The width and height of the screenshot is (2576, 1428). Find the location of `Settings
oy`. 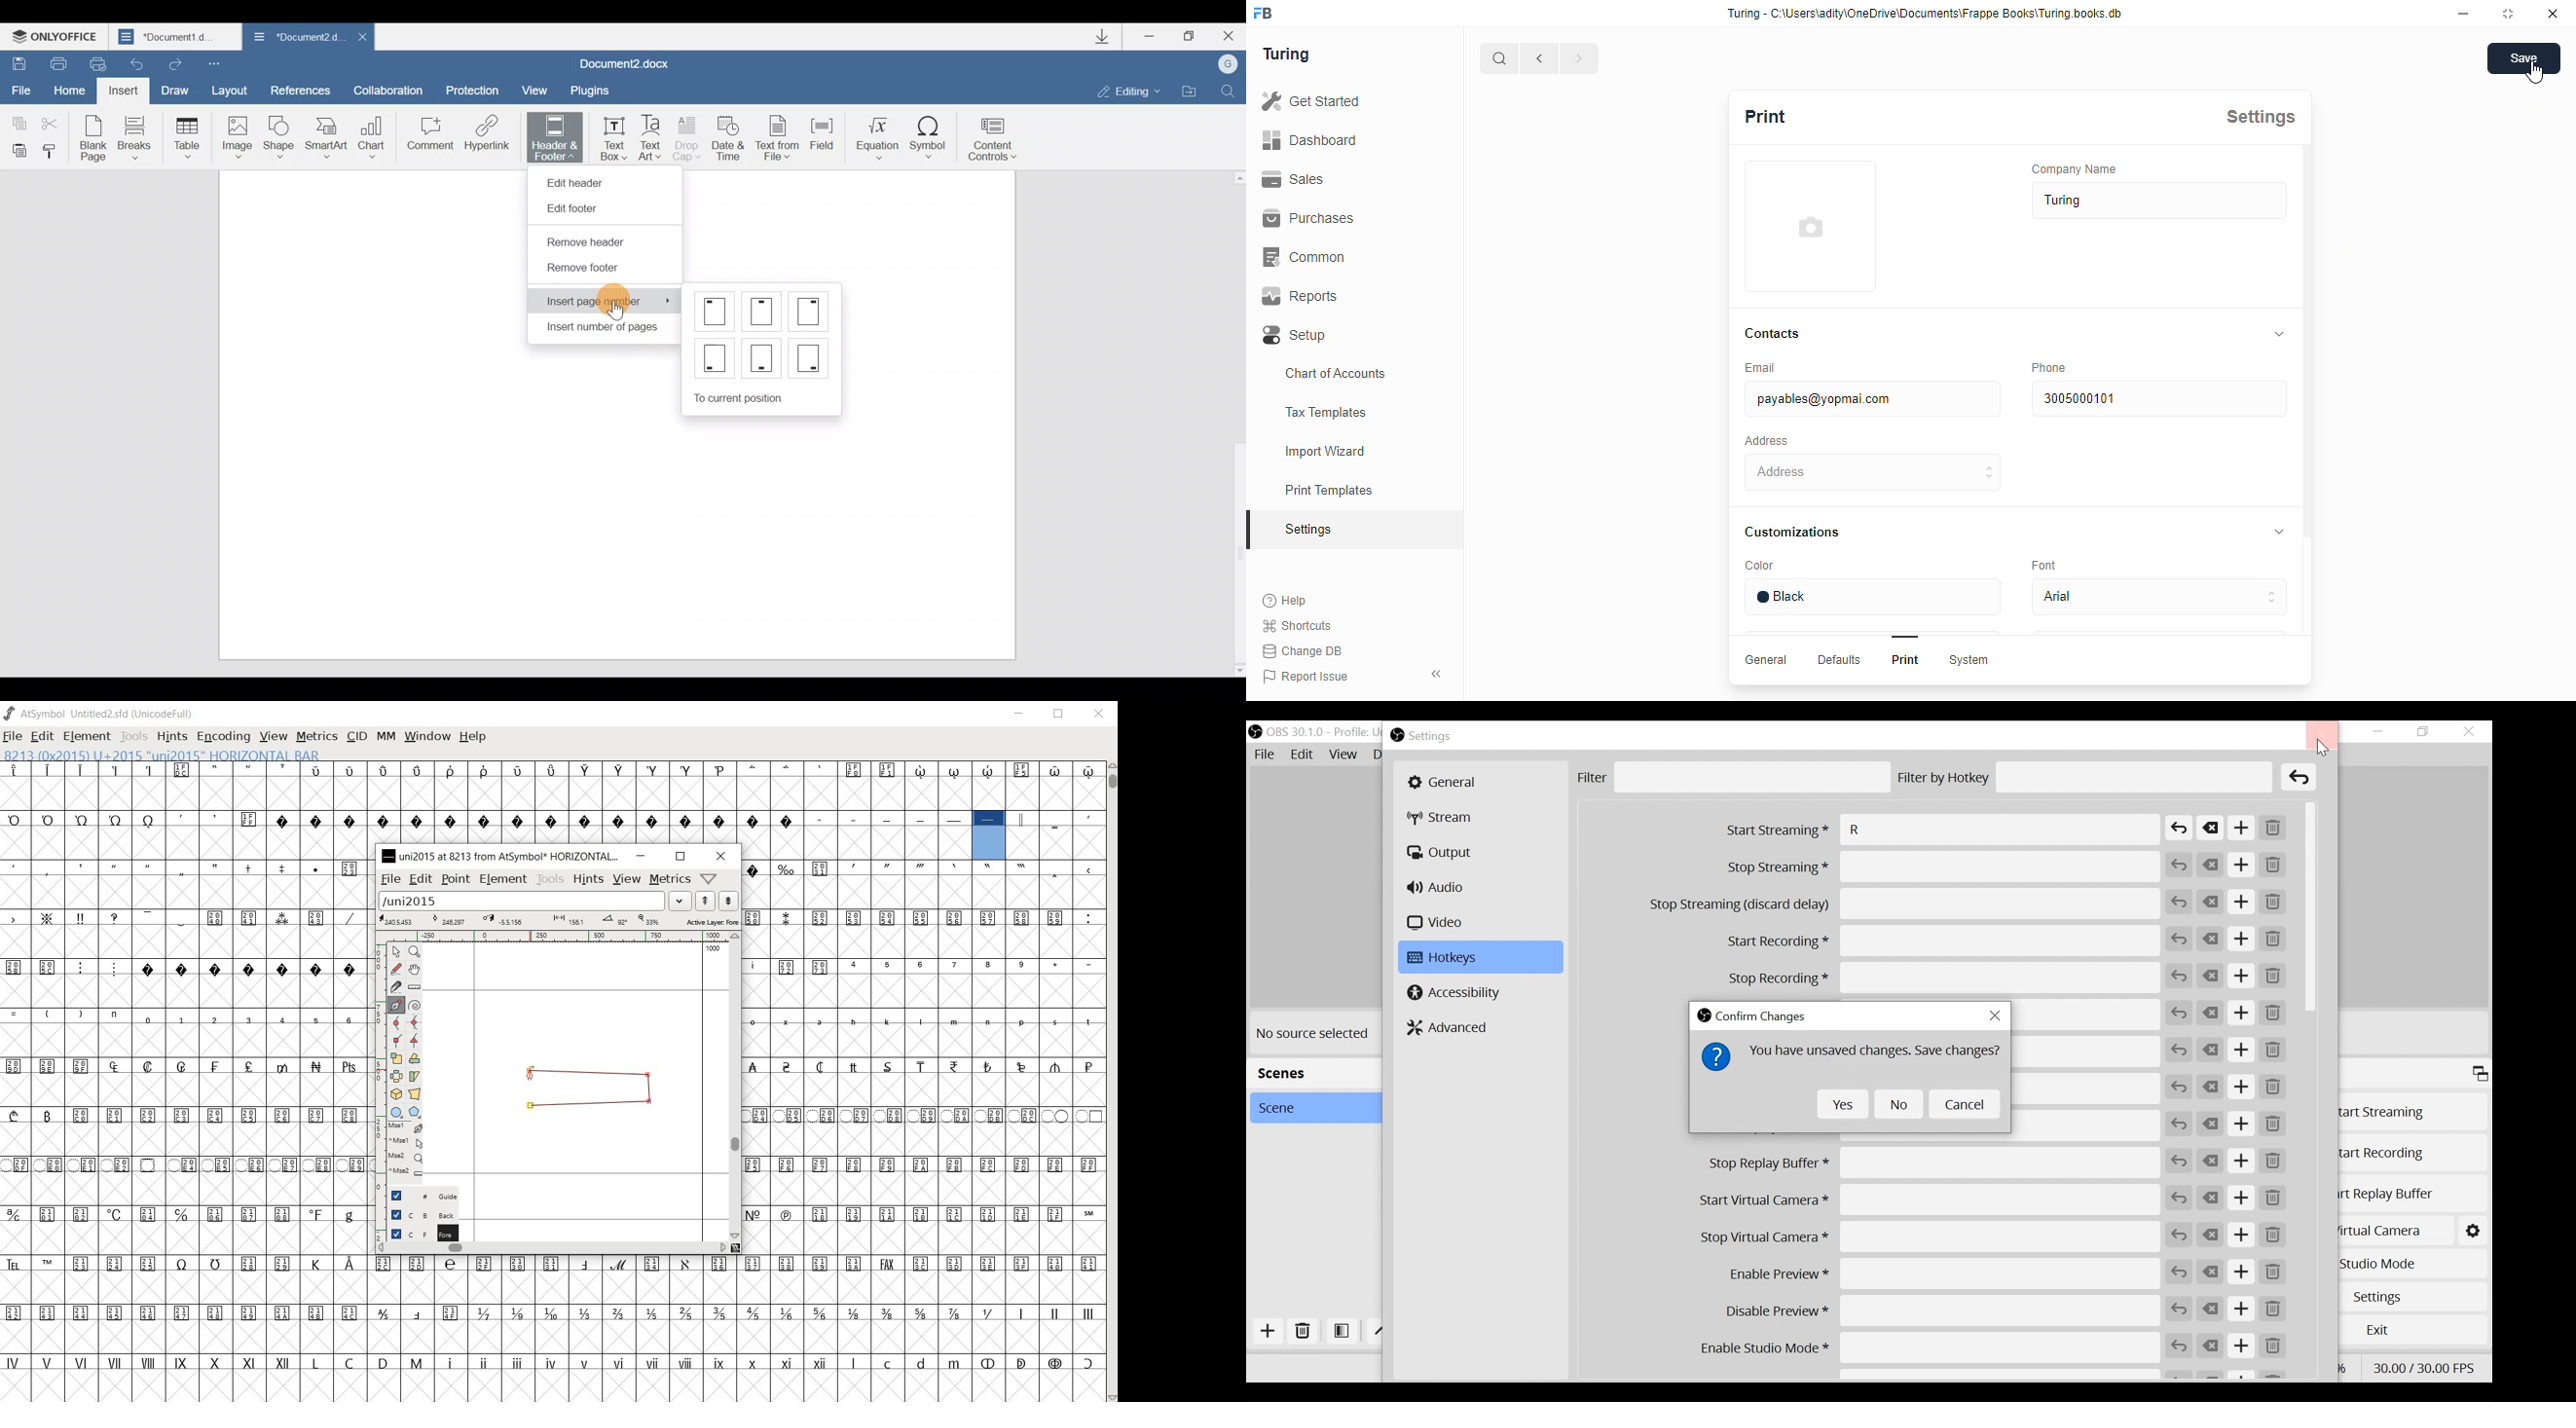

Settings
oy is located at coordinates (1342, 532).